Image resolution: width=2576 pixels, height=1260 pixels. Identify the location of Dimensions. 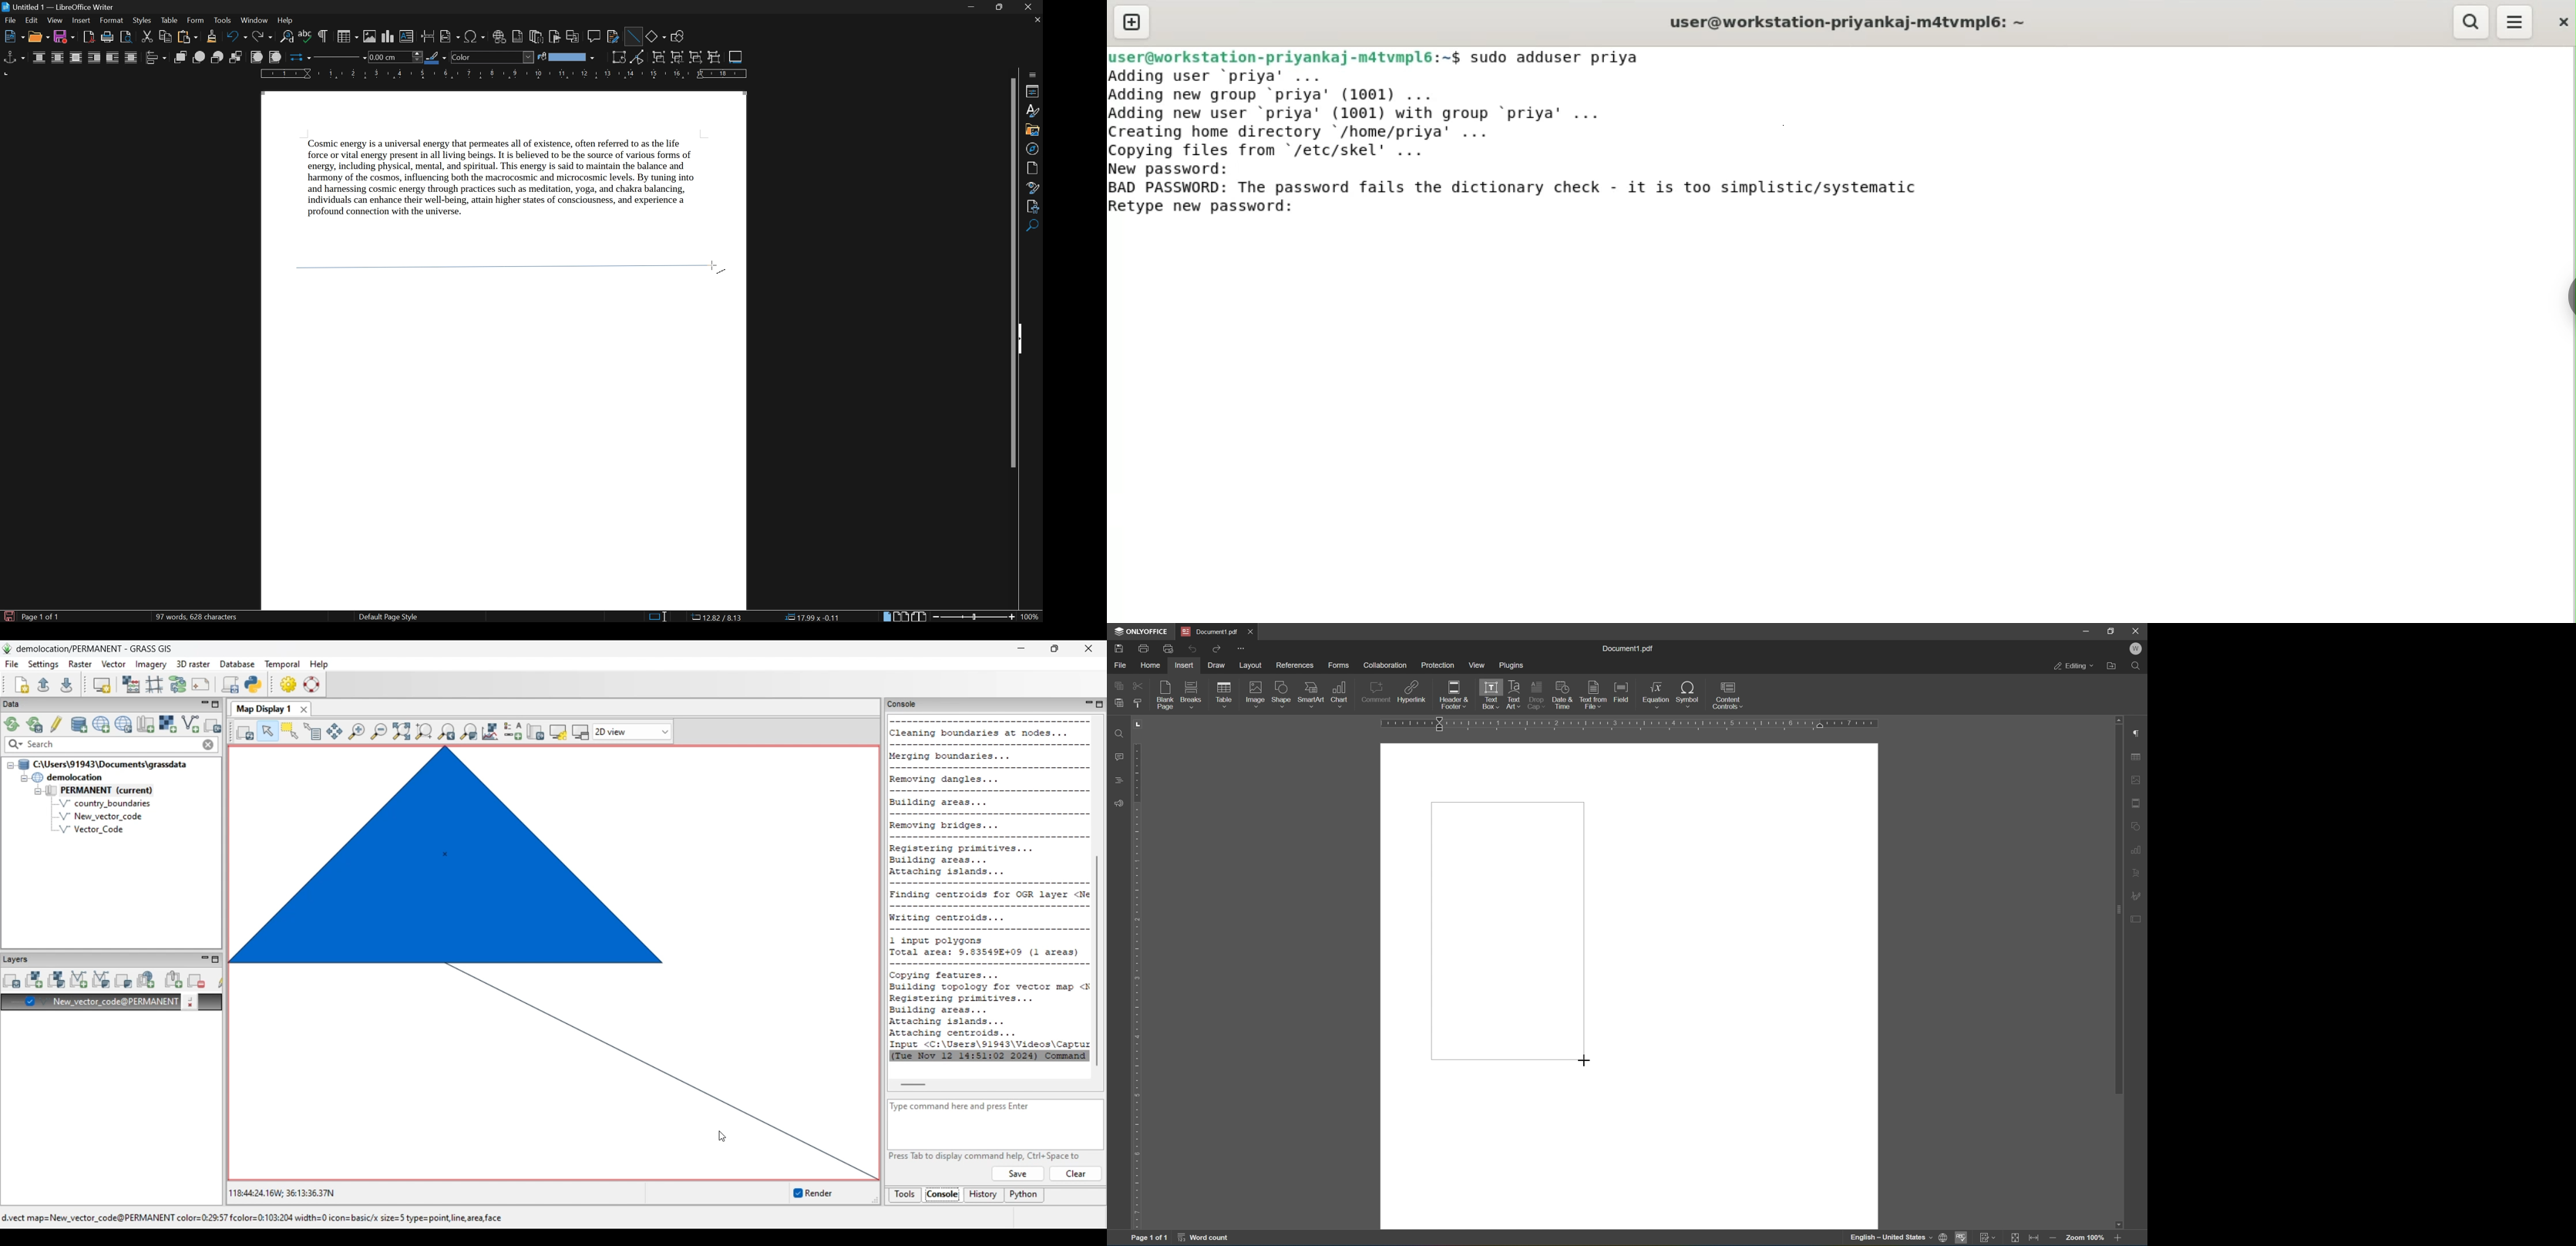
(813, 617).